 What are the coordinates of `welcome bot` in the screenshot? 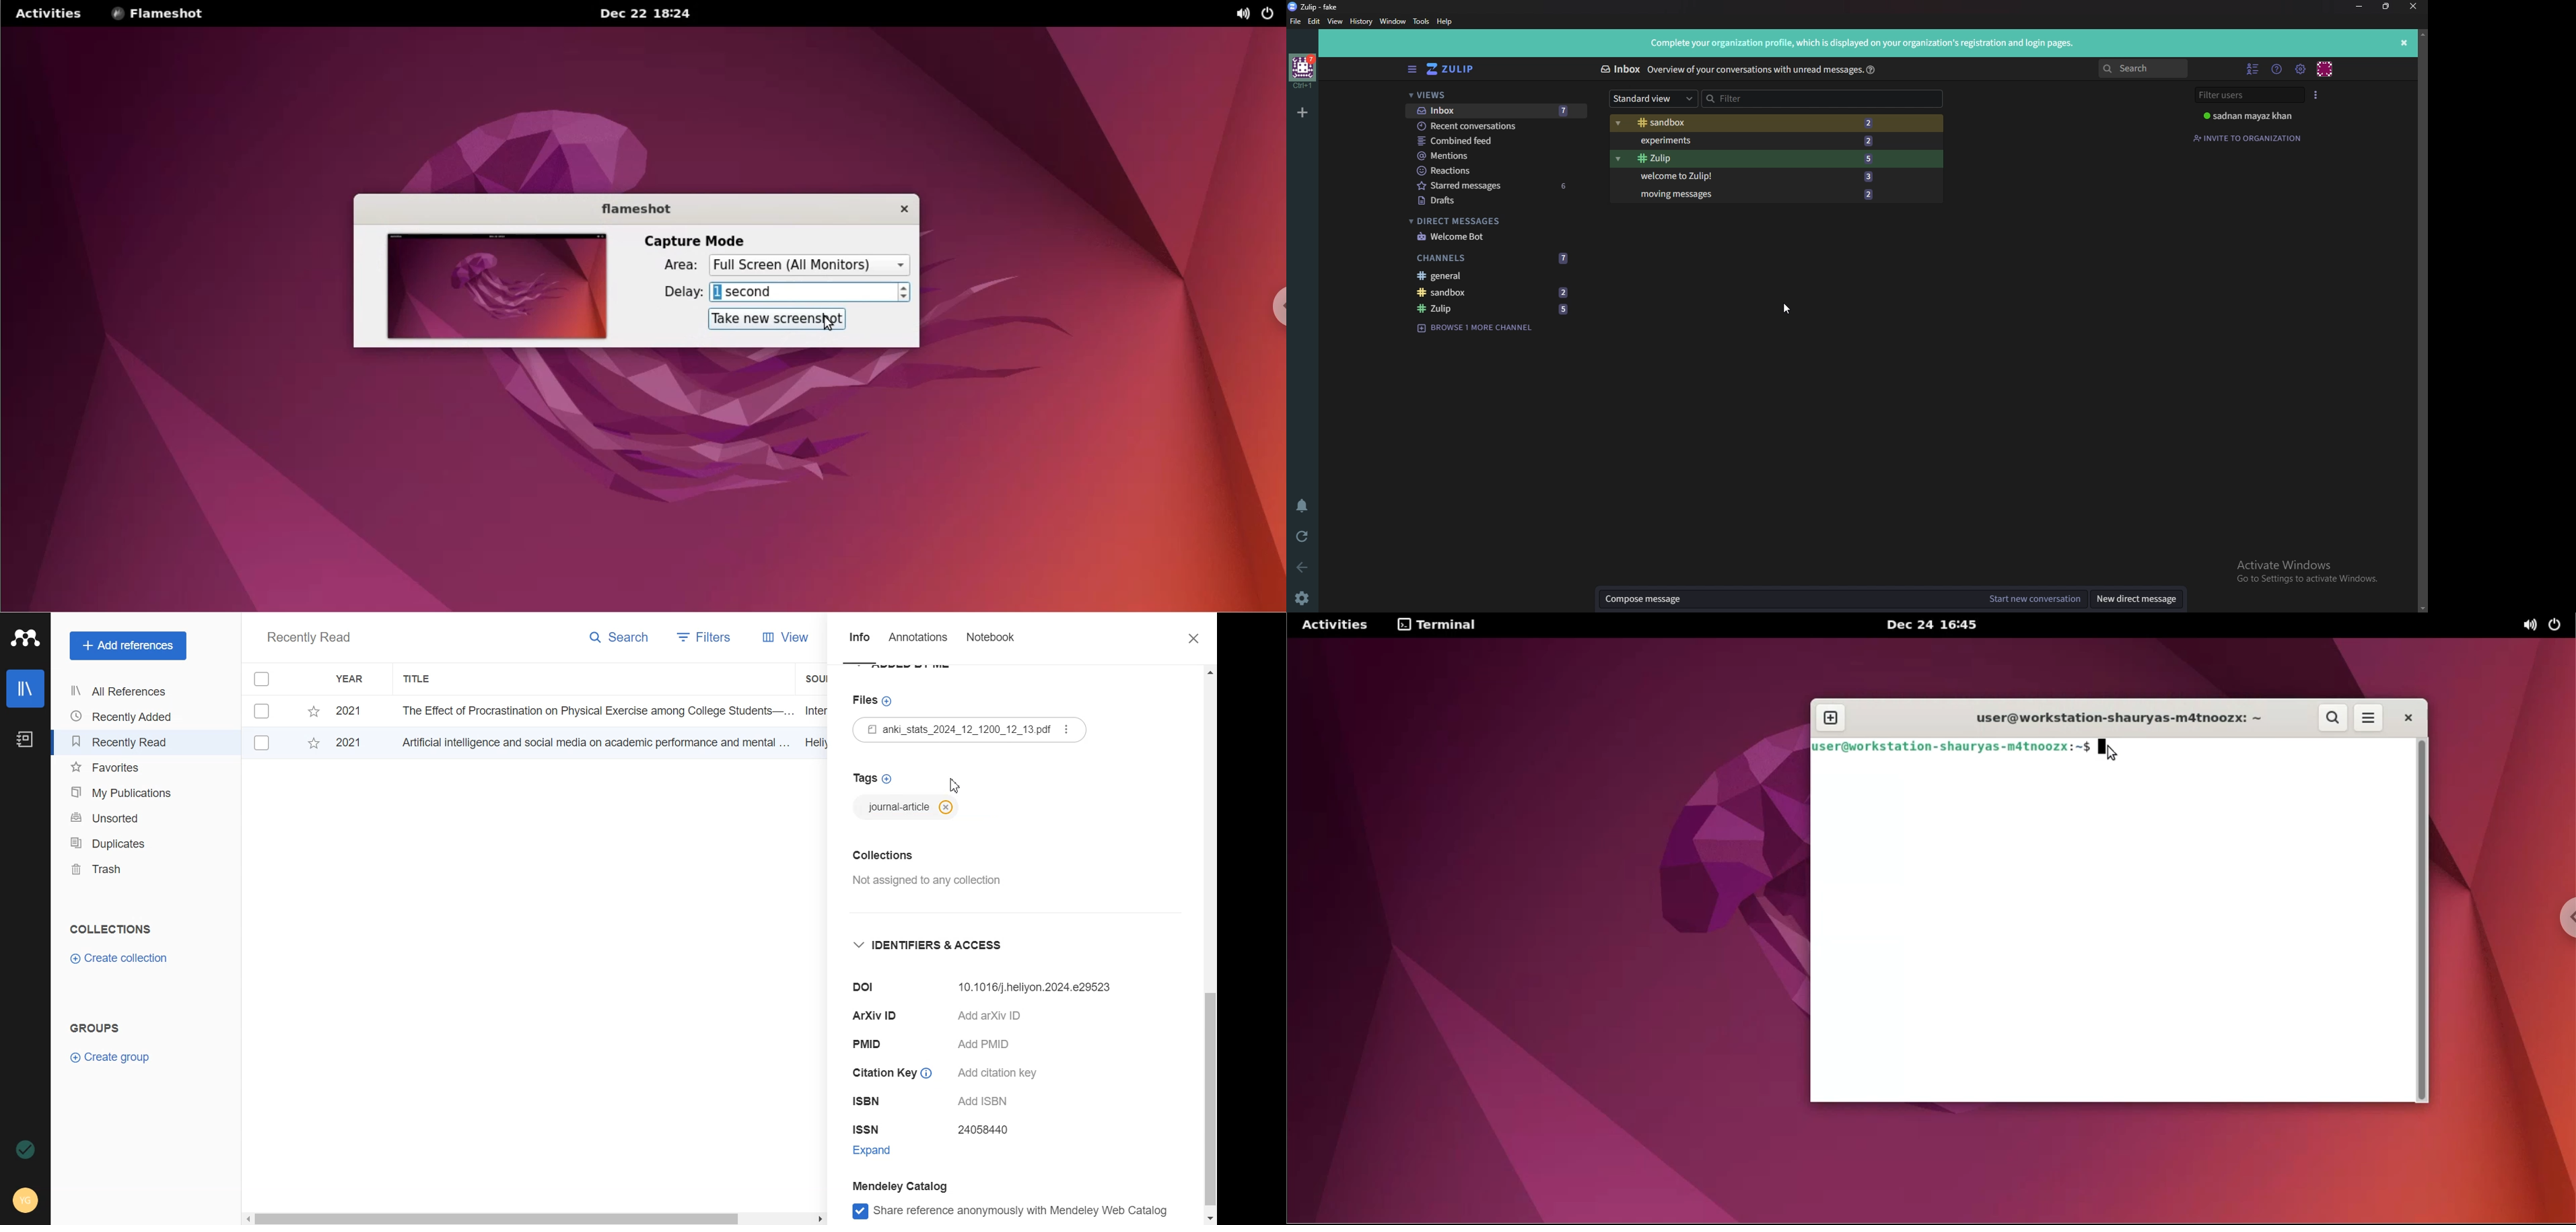 It's located at (1494, 237).